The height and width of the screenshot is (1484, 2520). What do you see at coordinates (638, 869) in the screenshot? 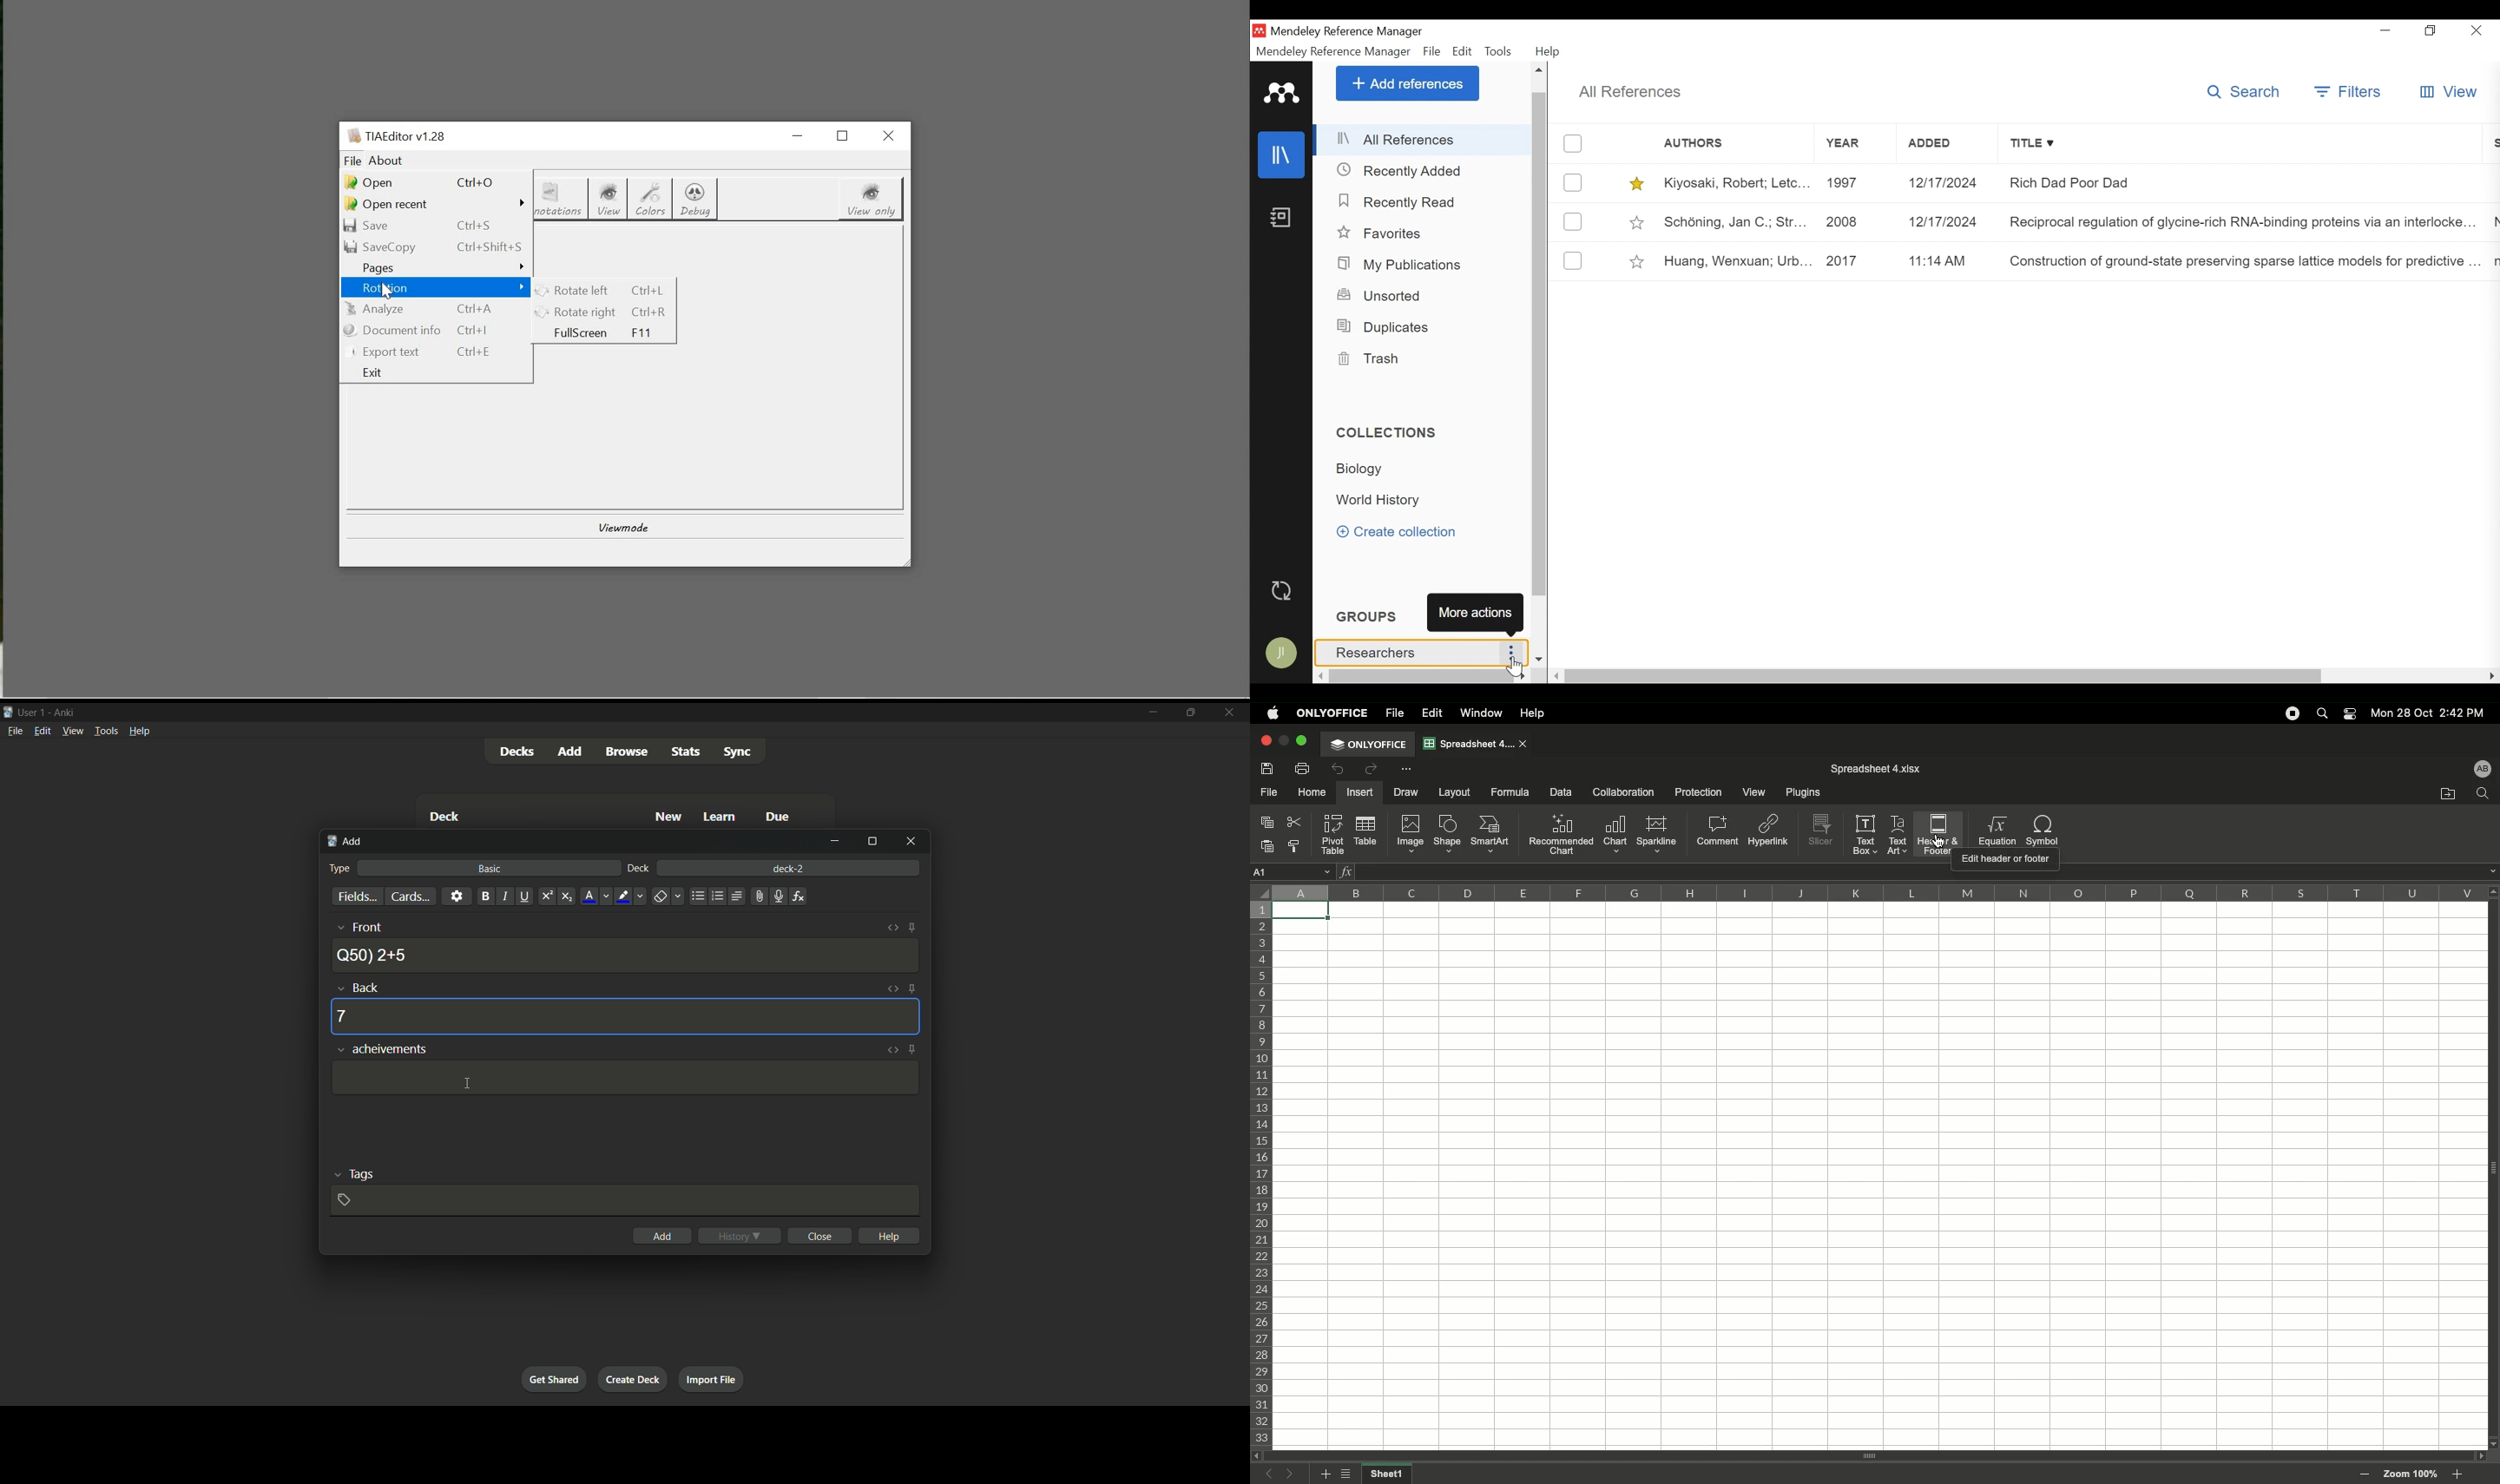
I see `deck` at bounding box center [638, 869].